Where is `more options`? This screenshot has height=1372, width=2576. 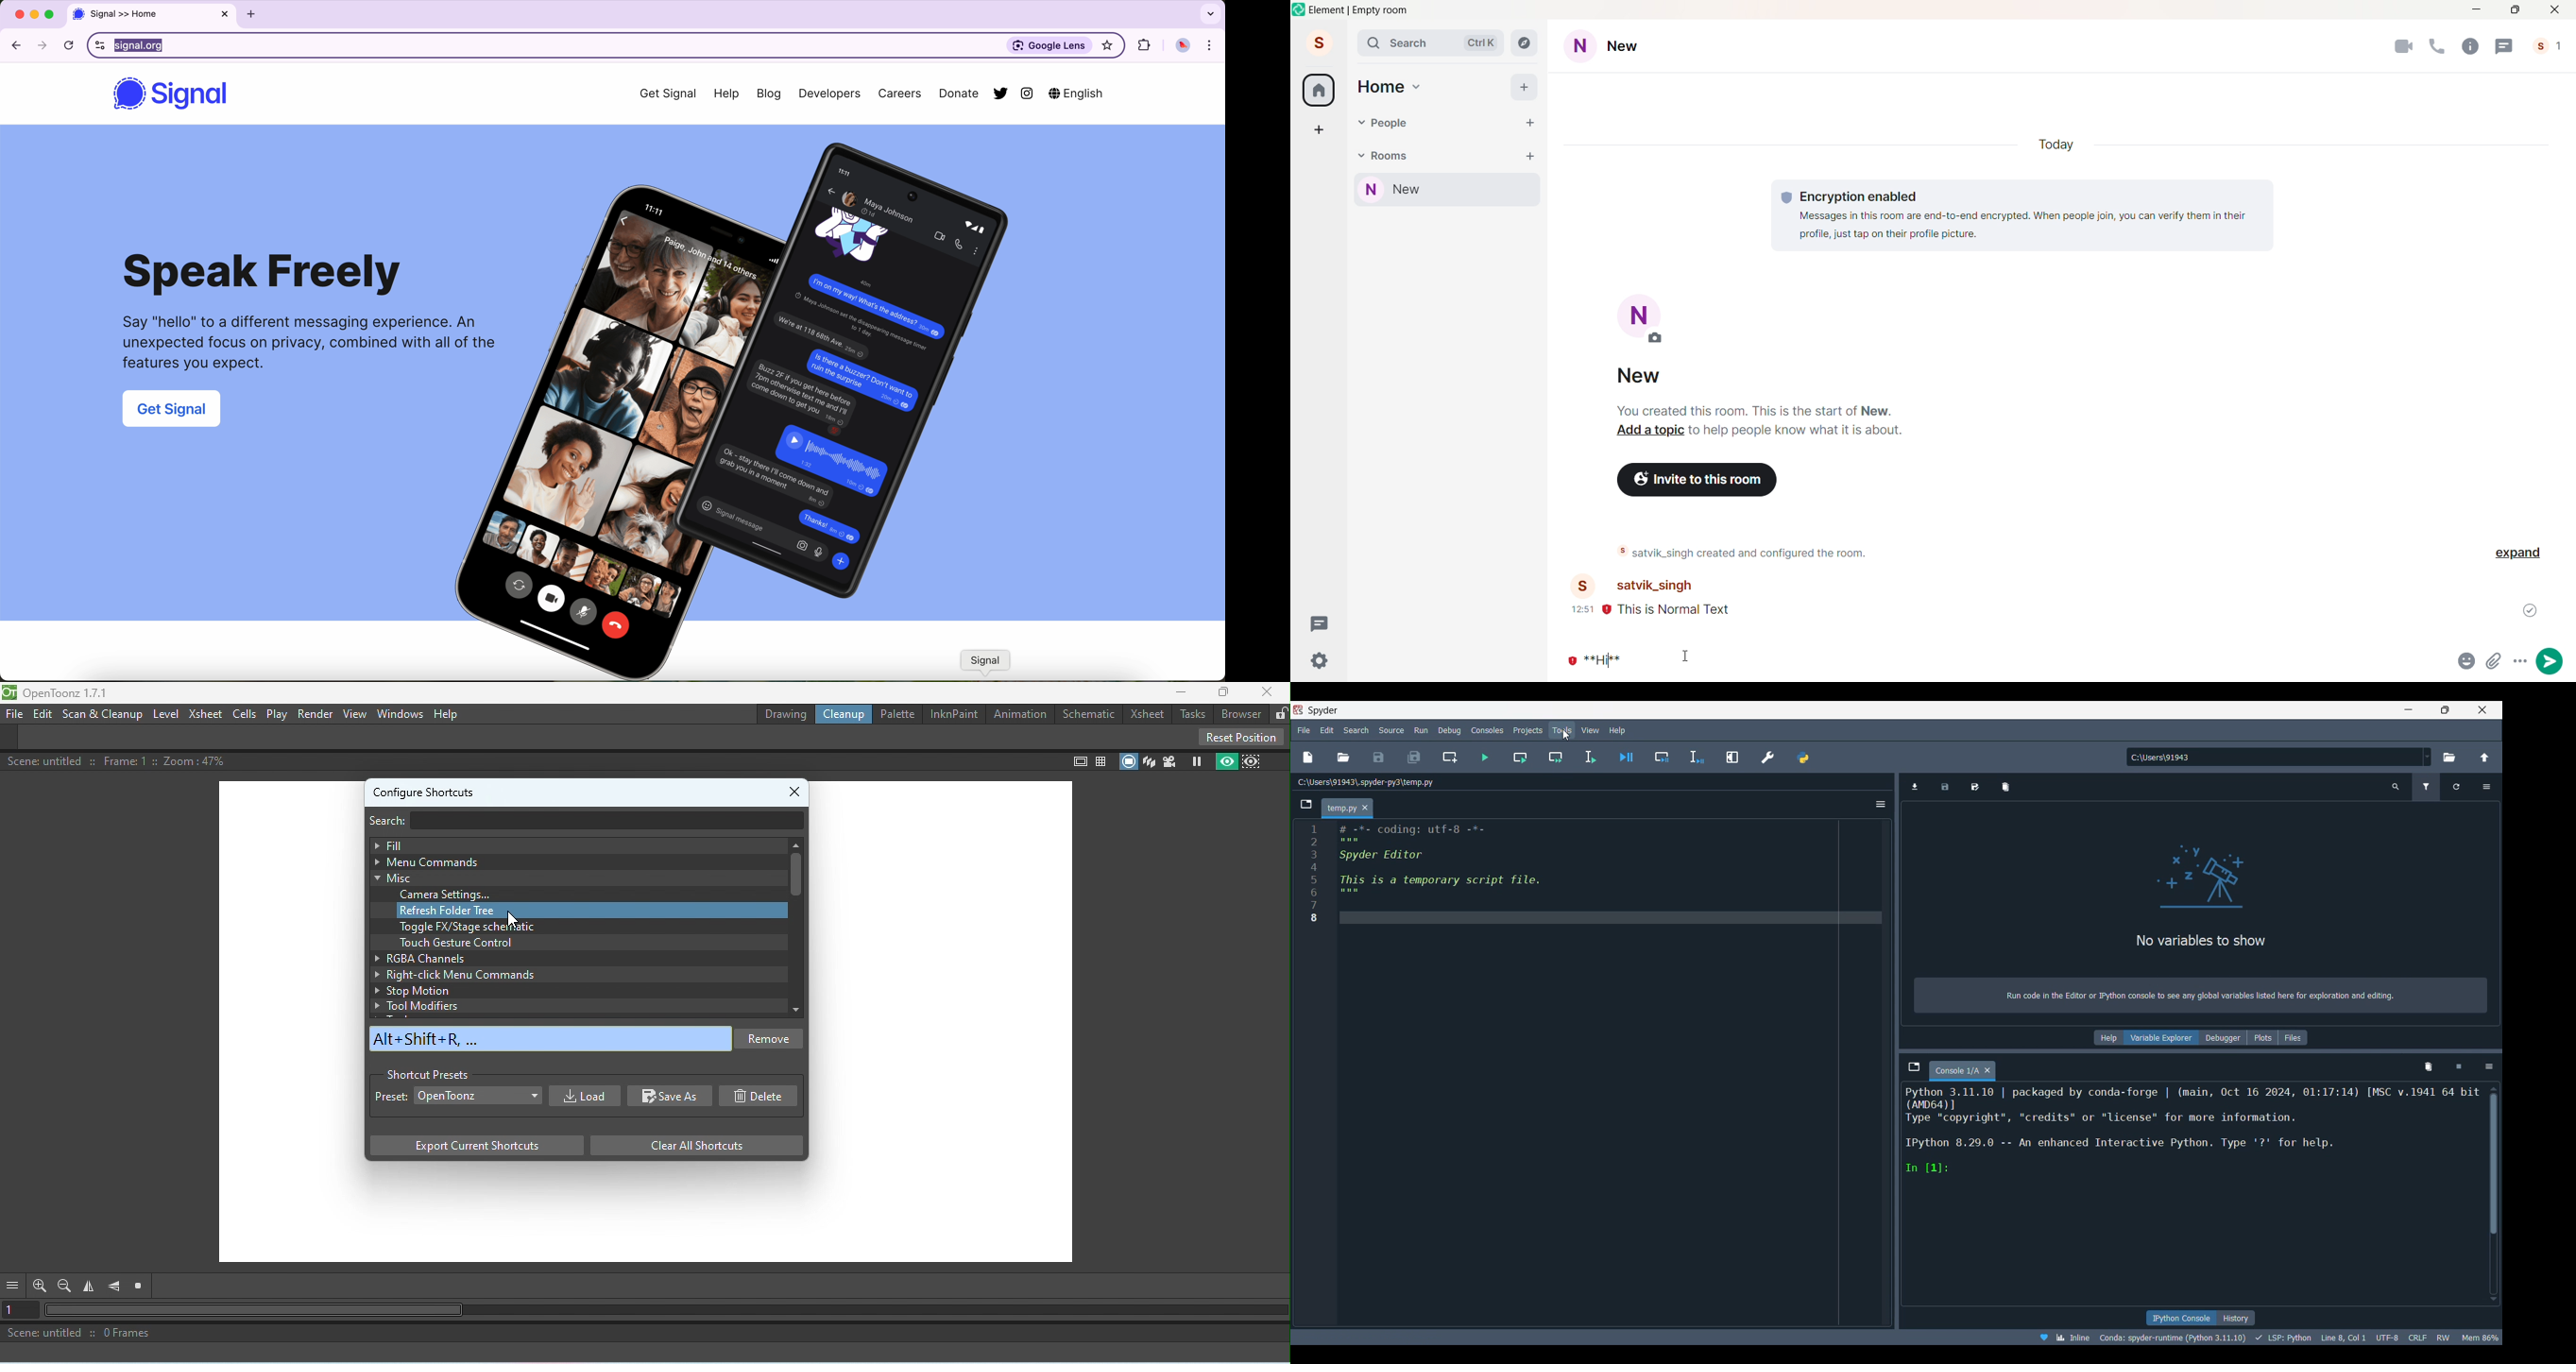
more options is located at coordinates (2522, 661).